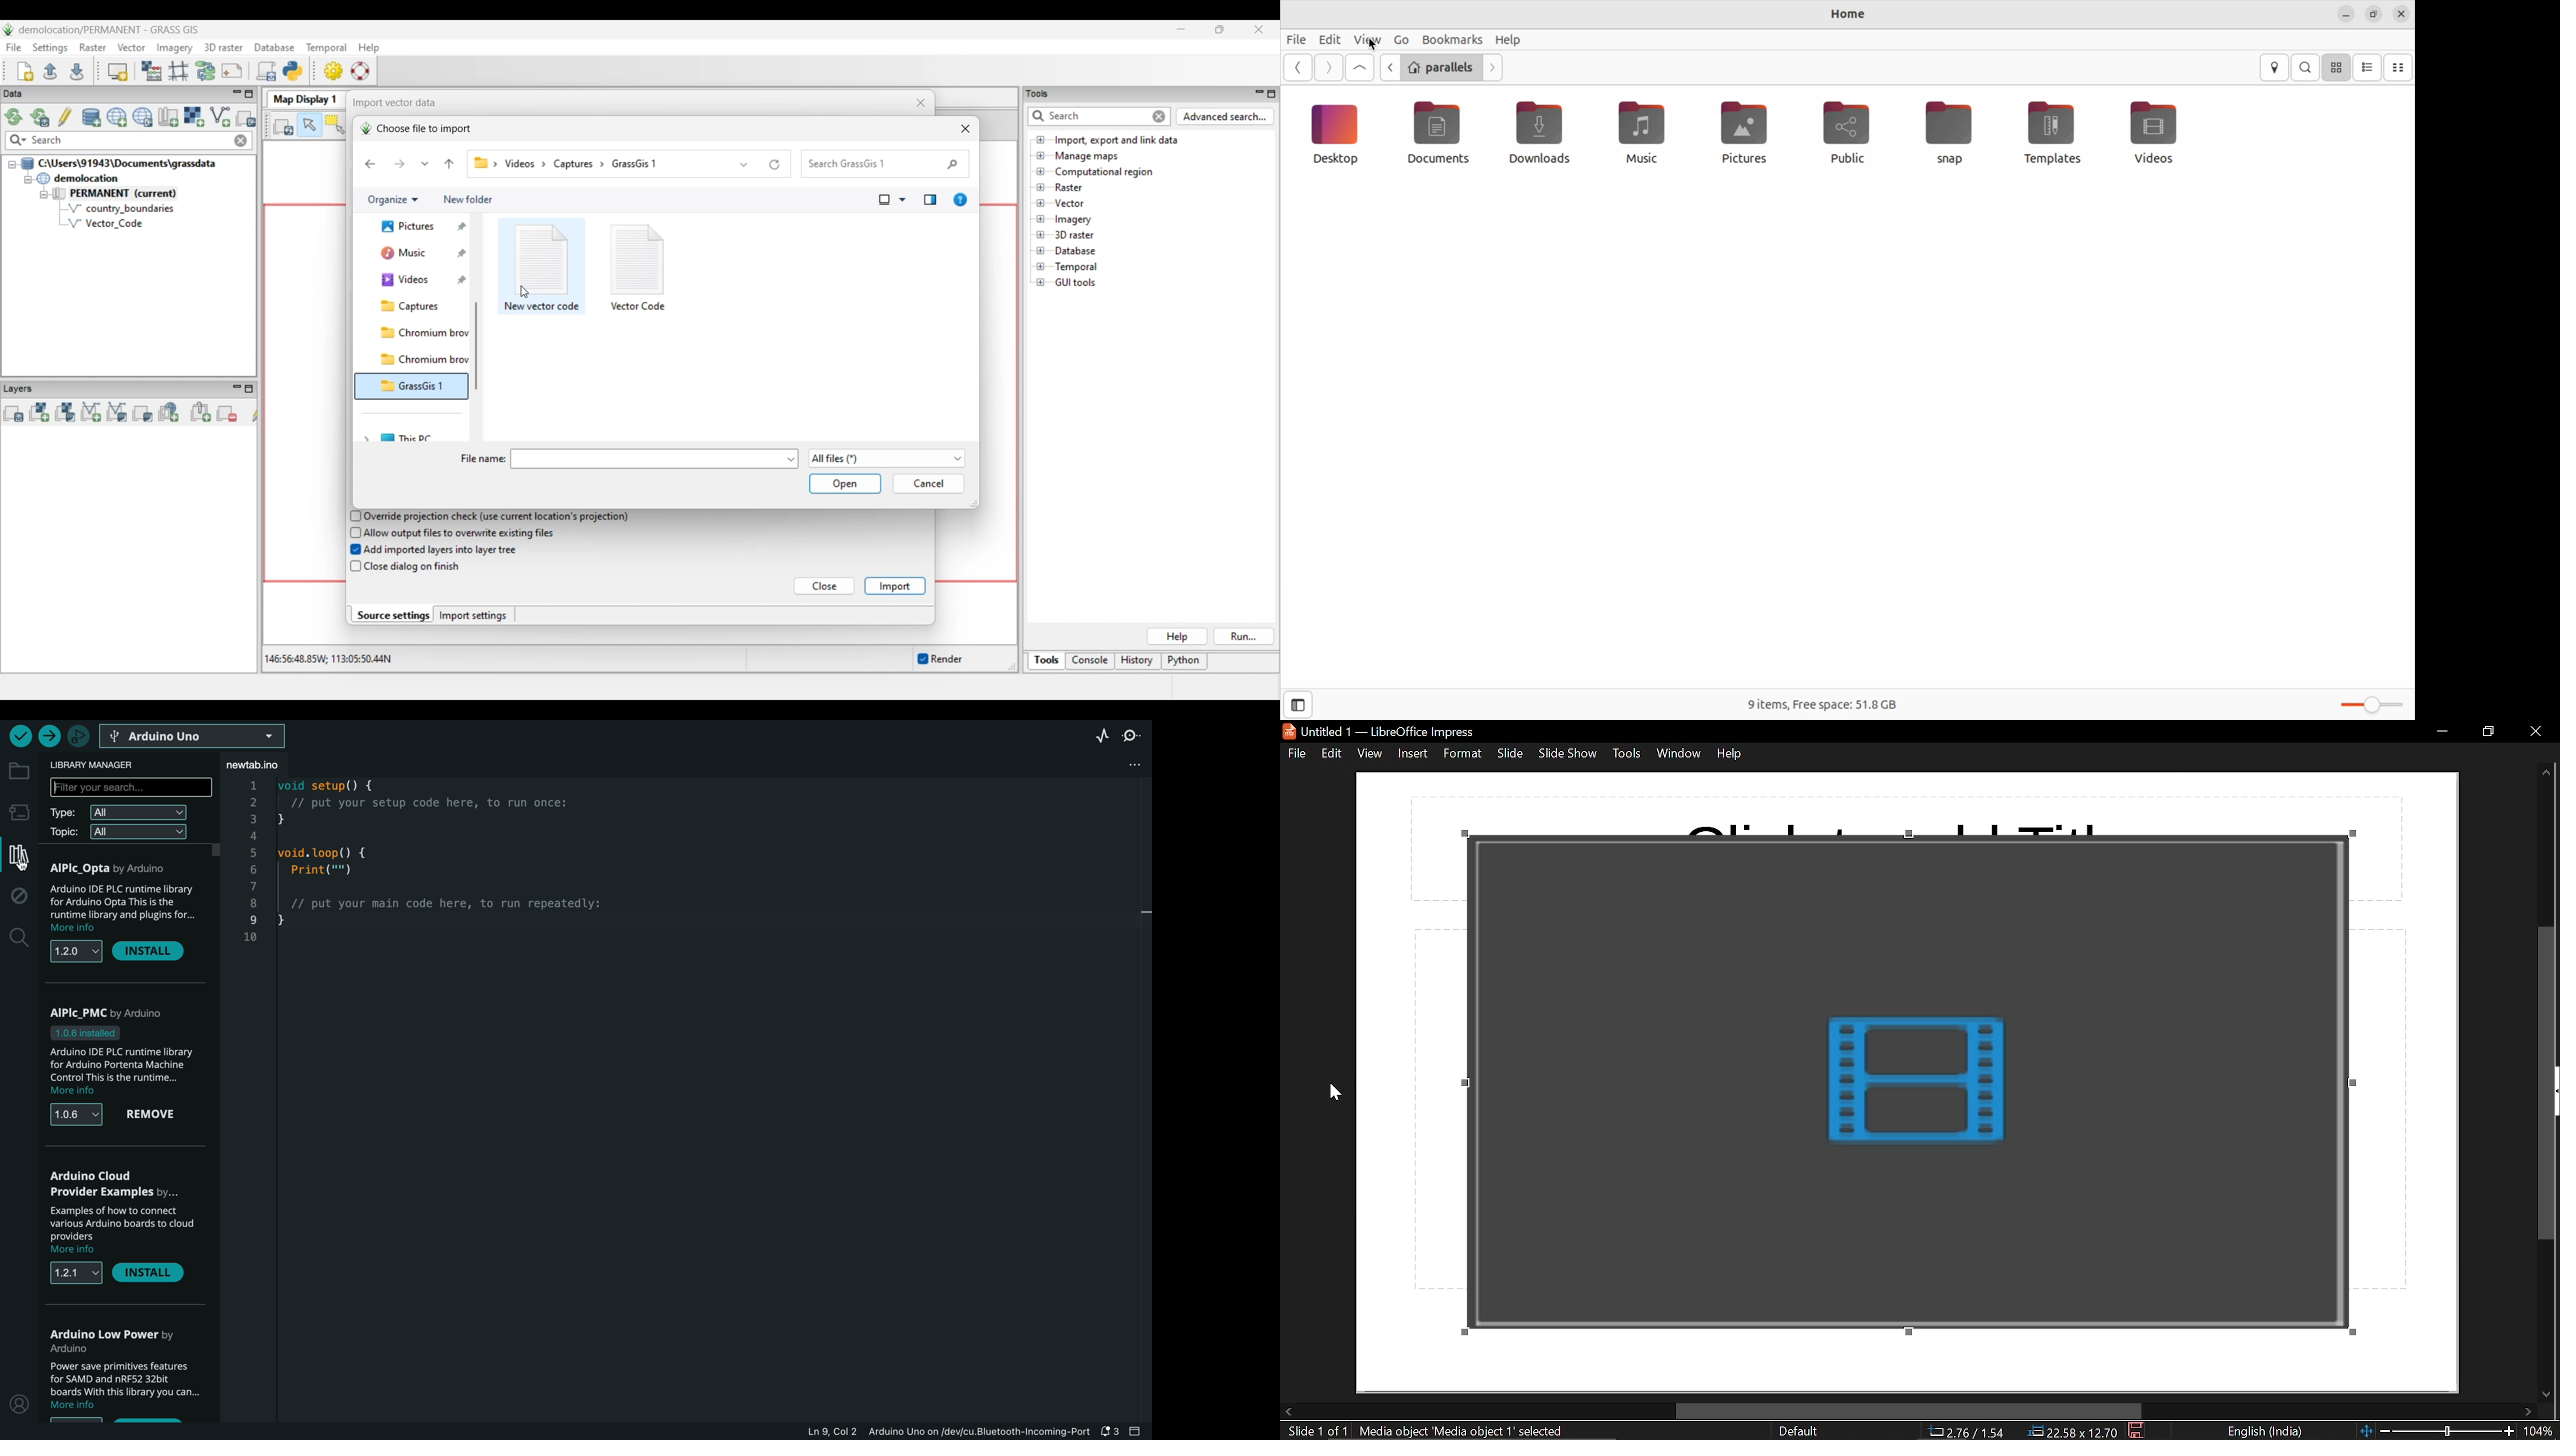  Describe the element at coordinates (1288, 1412) in the screenshot. I see `move left` at that location.